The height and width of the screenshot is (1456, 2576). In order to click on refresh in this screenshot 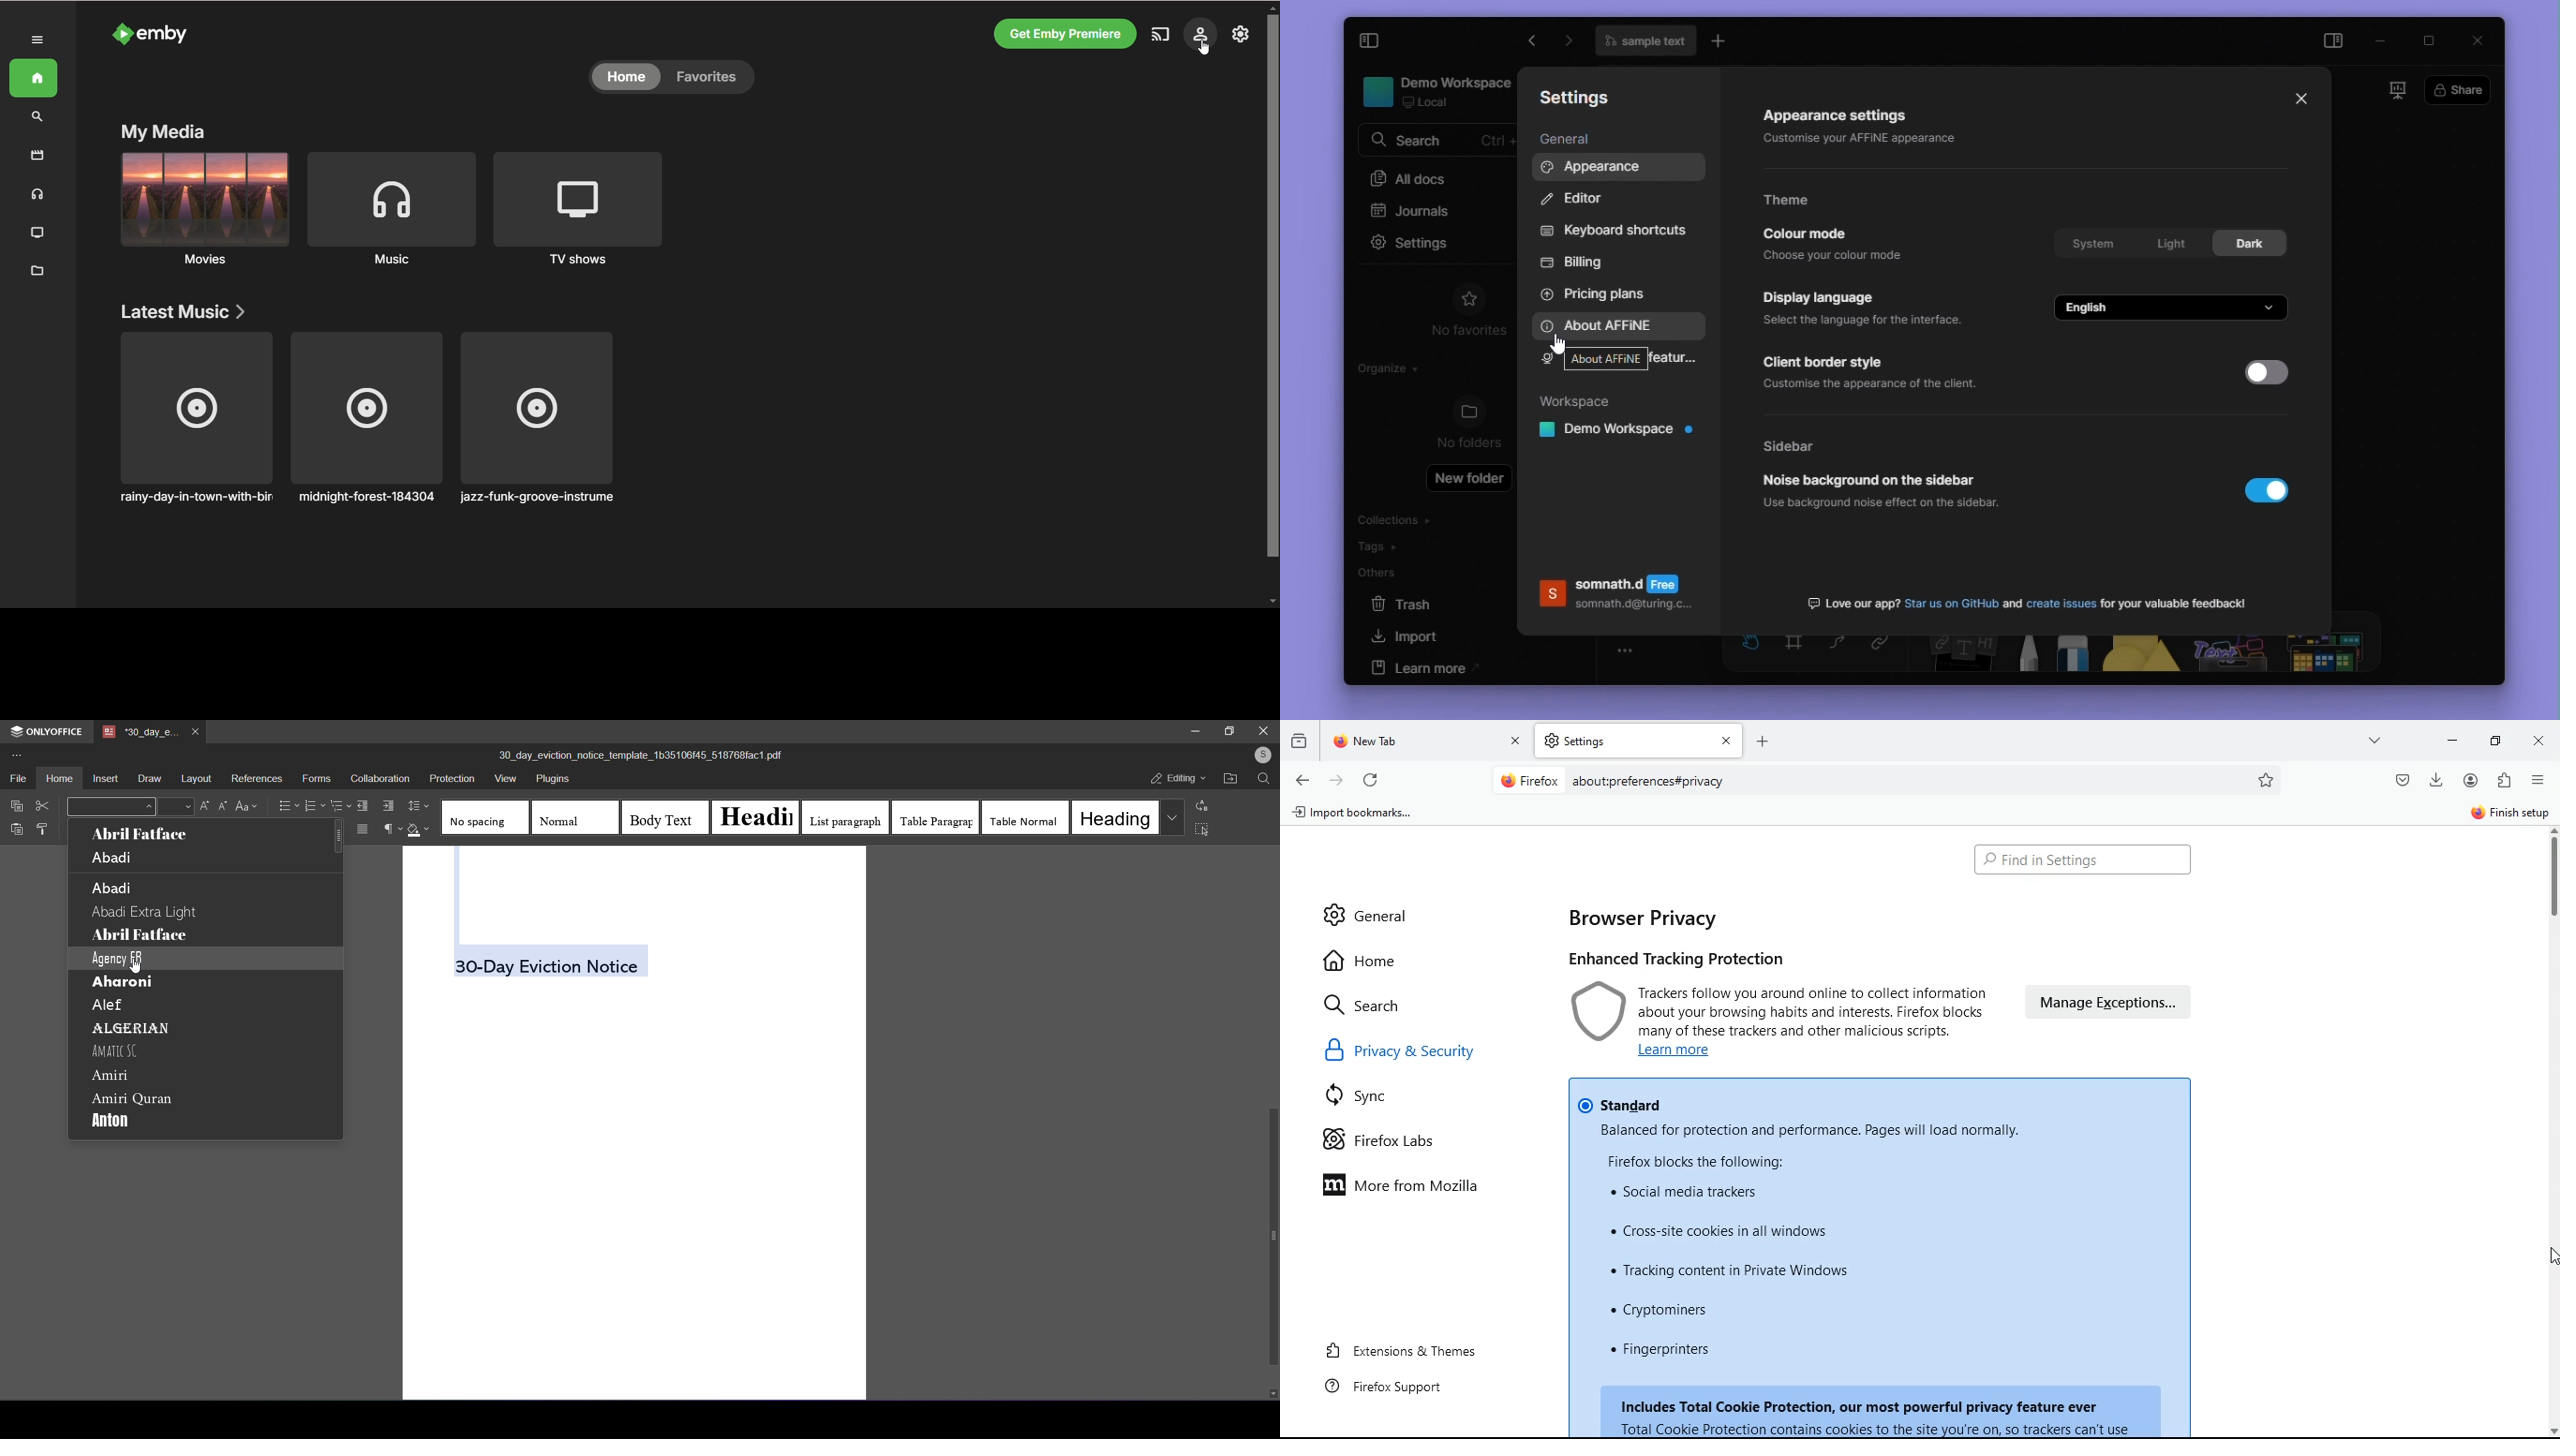, I will do `click(1370, 777)`.